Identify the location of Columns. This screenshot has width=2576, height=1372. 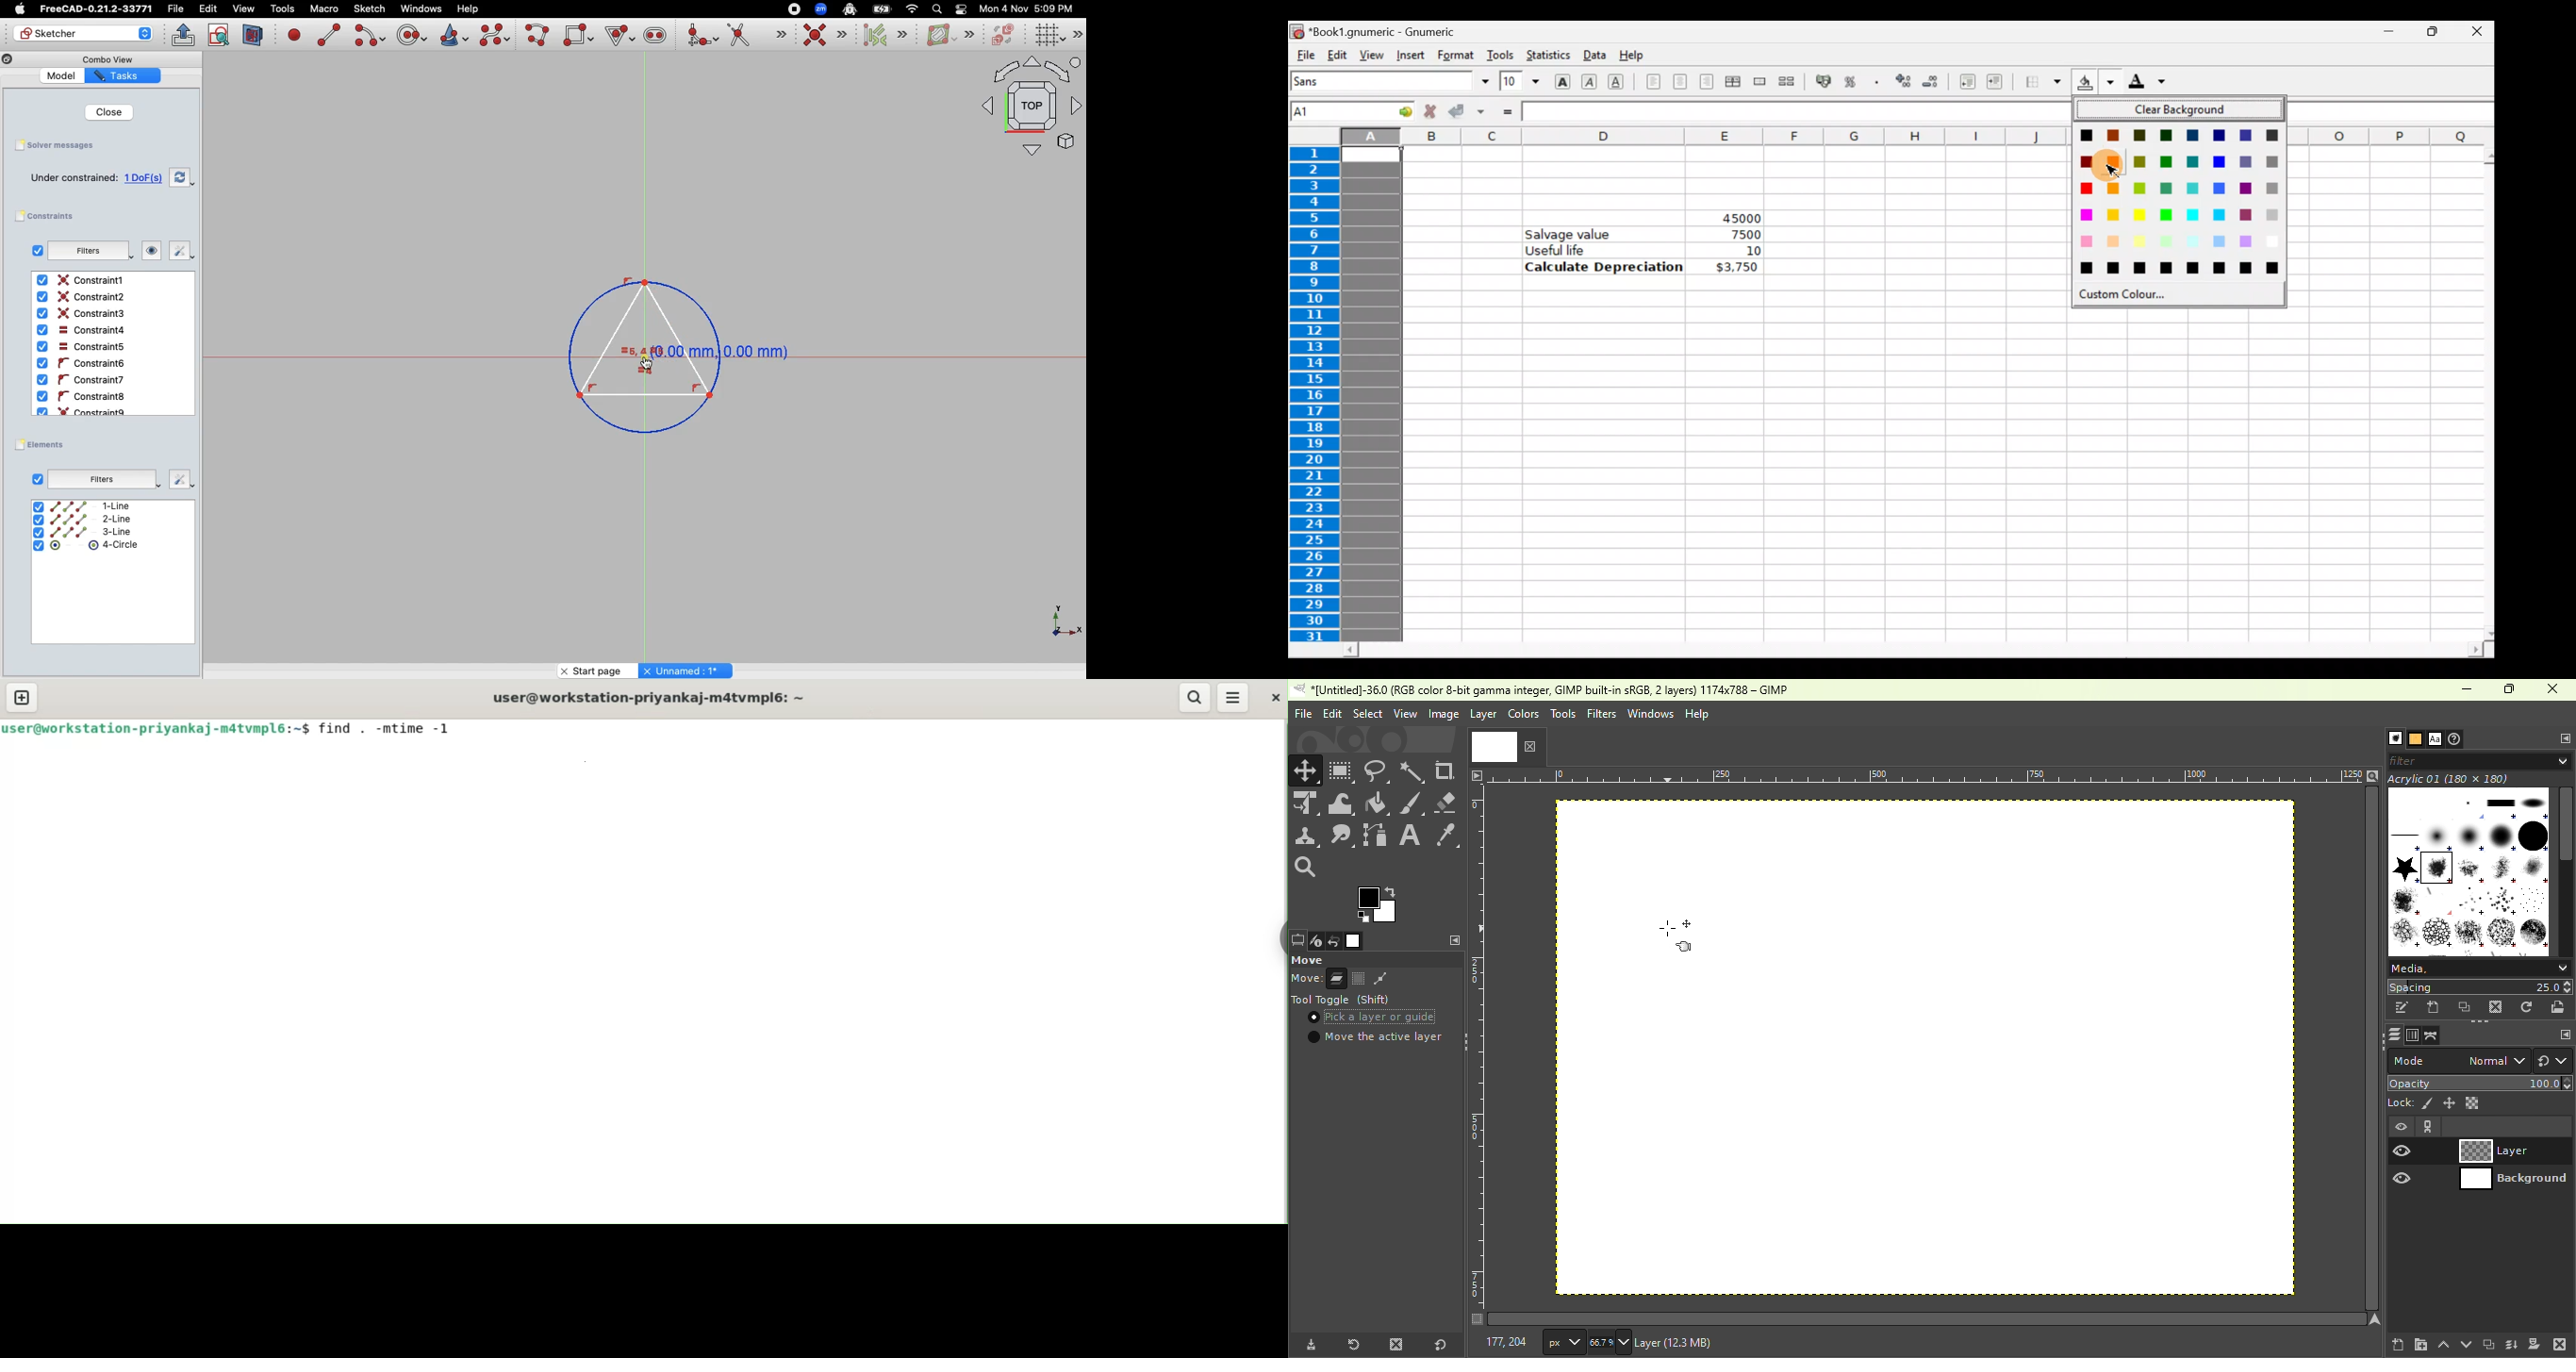
(1671, 136).